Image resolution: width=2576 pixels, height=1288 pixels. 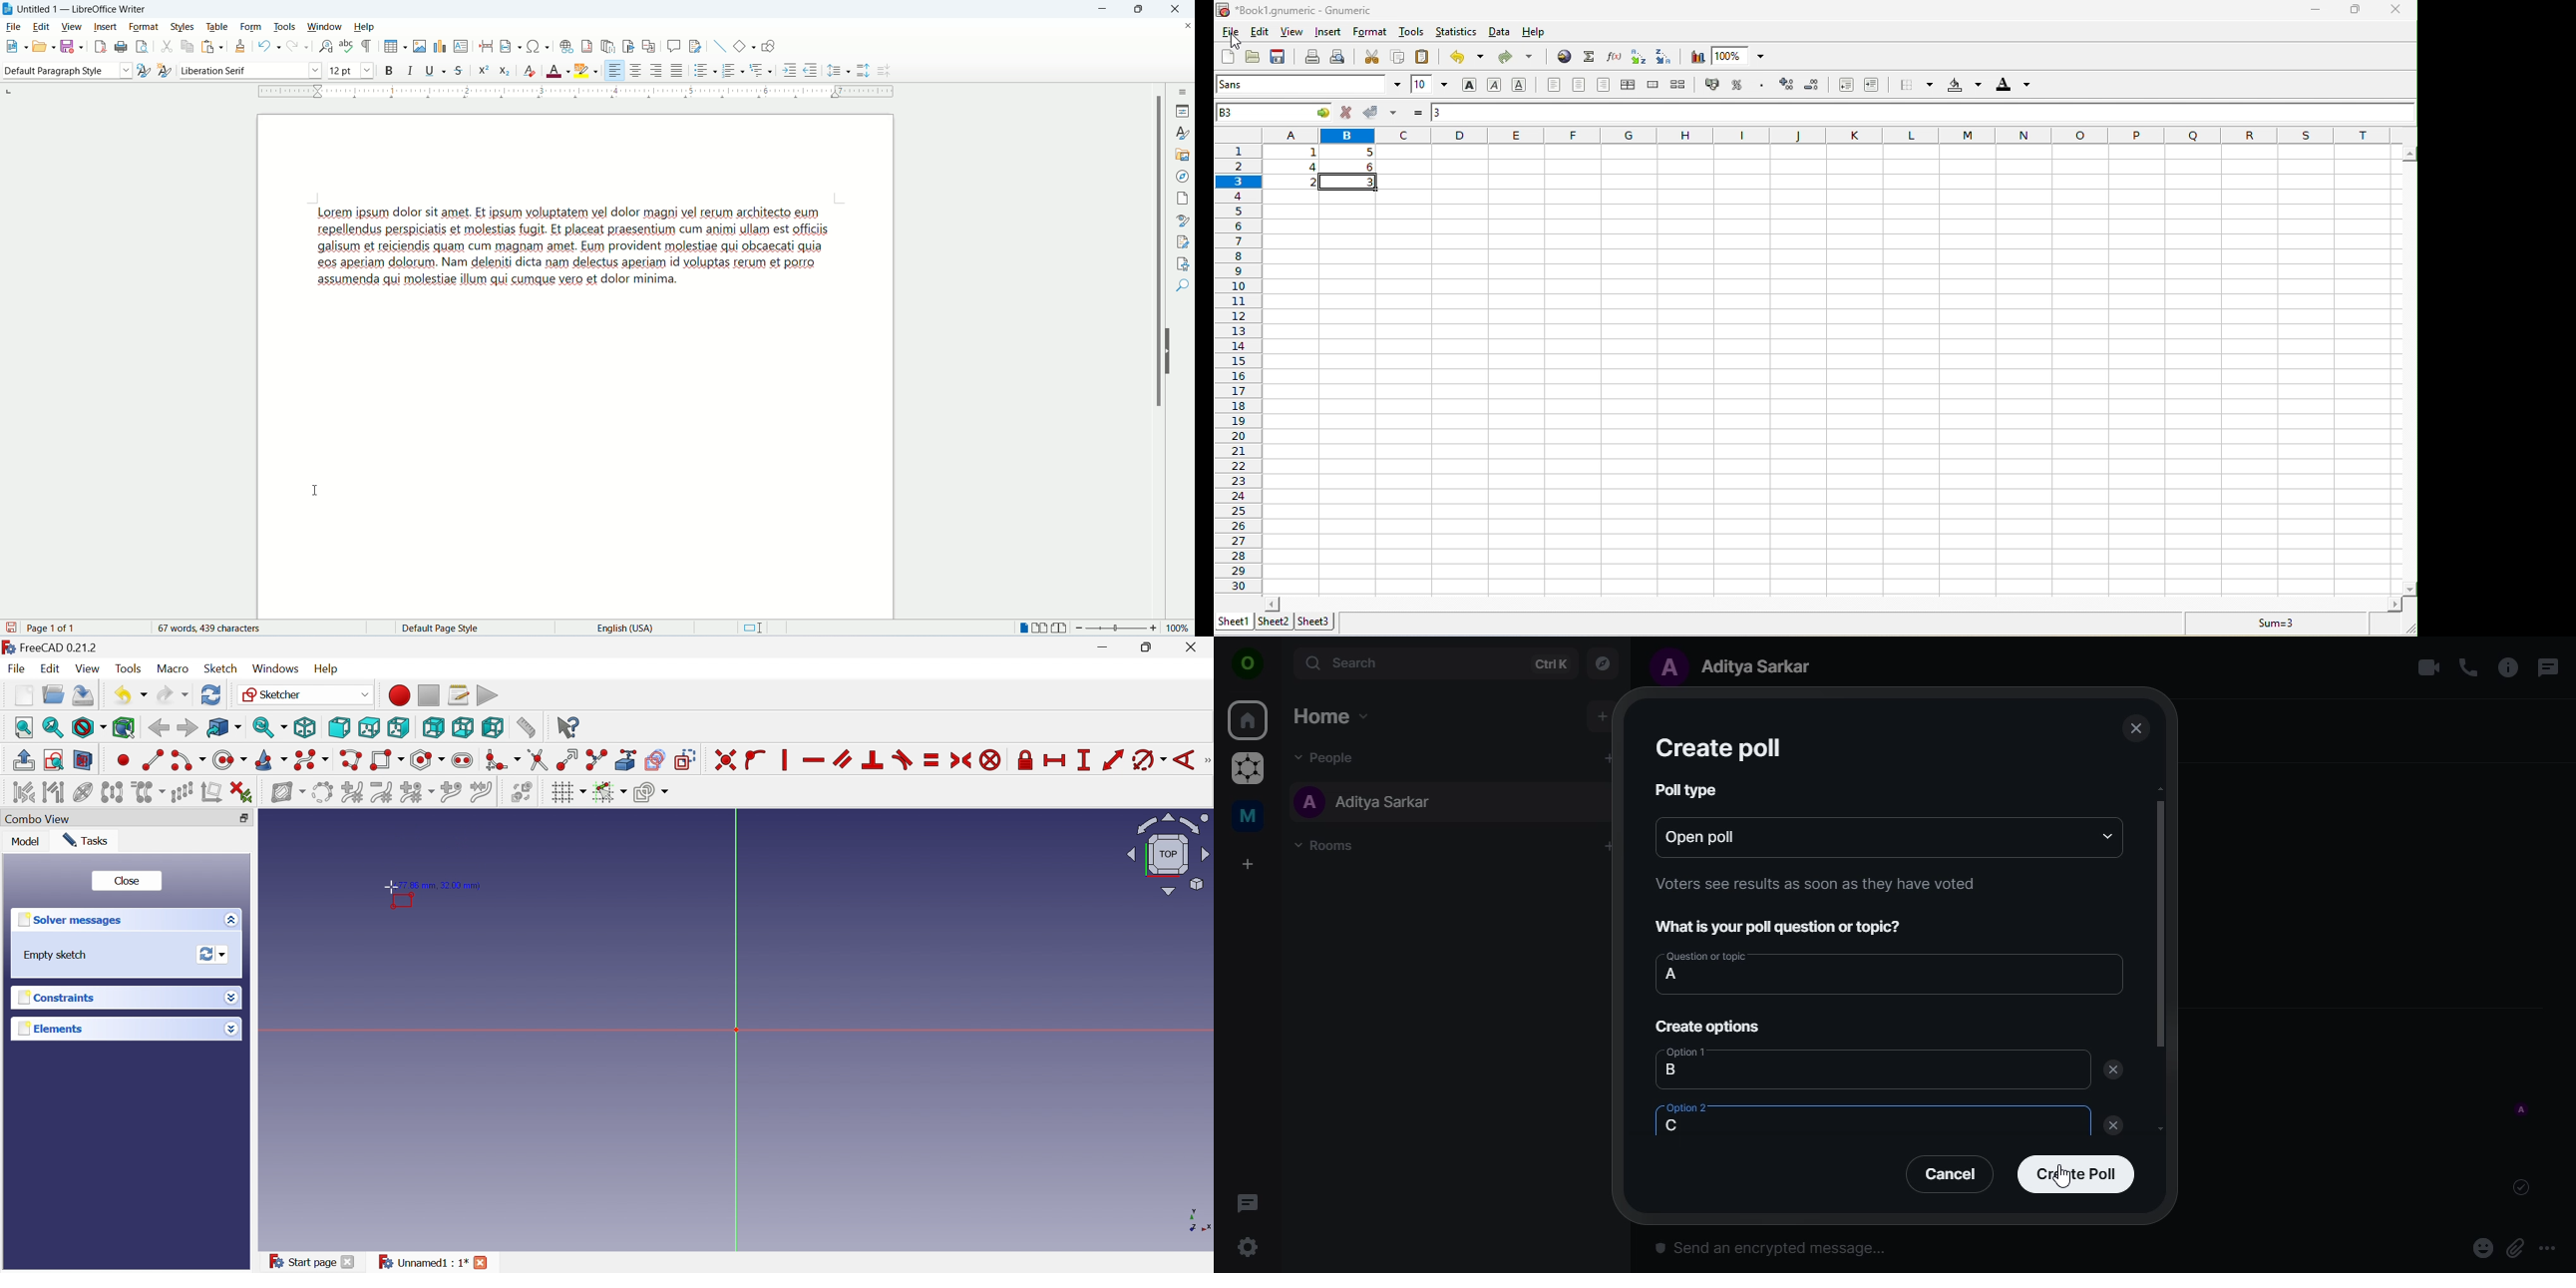 What do you see at coordinates (184, 26) in the screenshot?
I see `styles` at bounding box center [184, 26].